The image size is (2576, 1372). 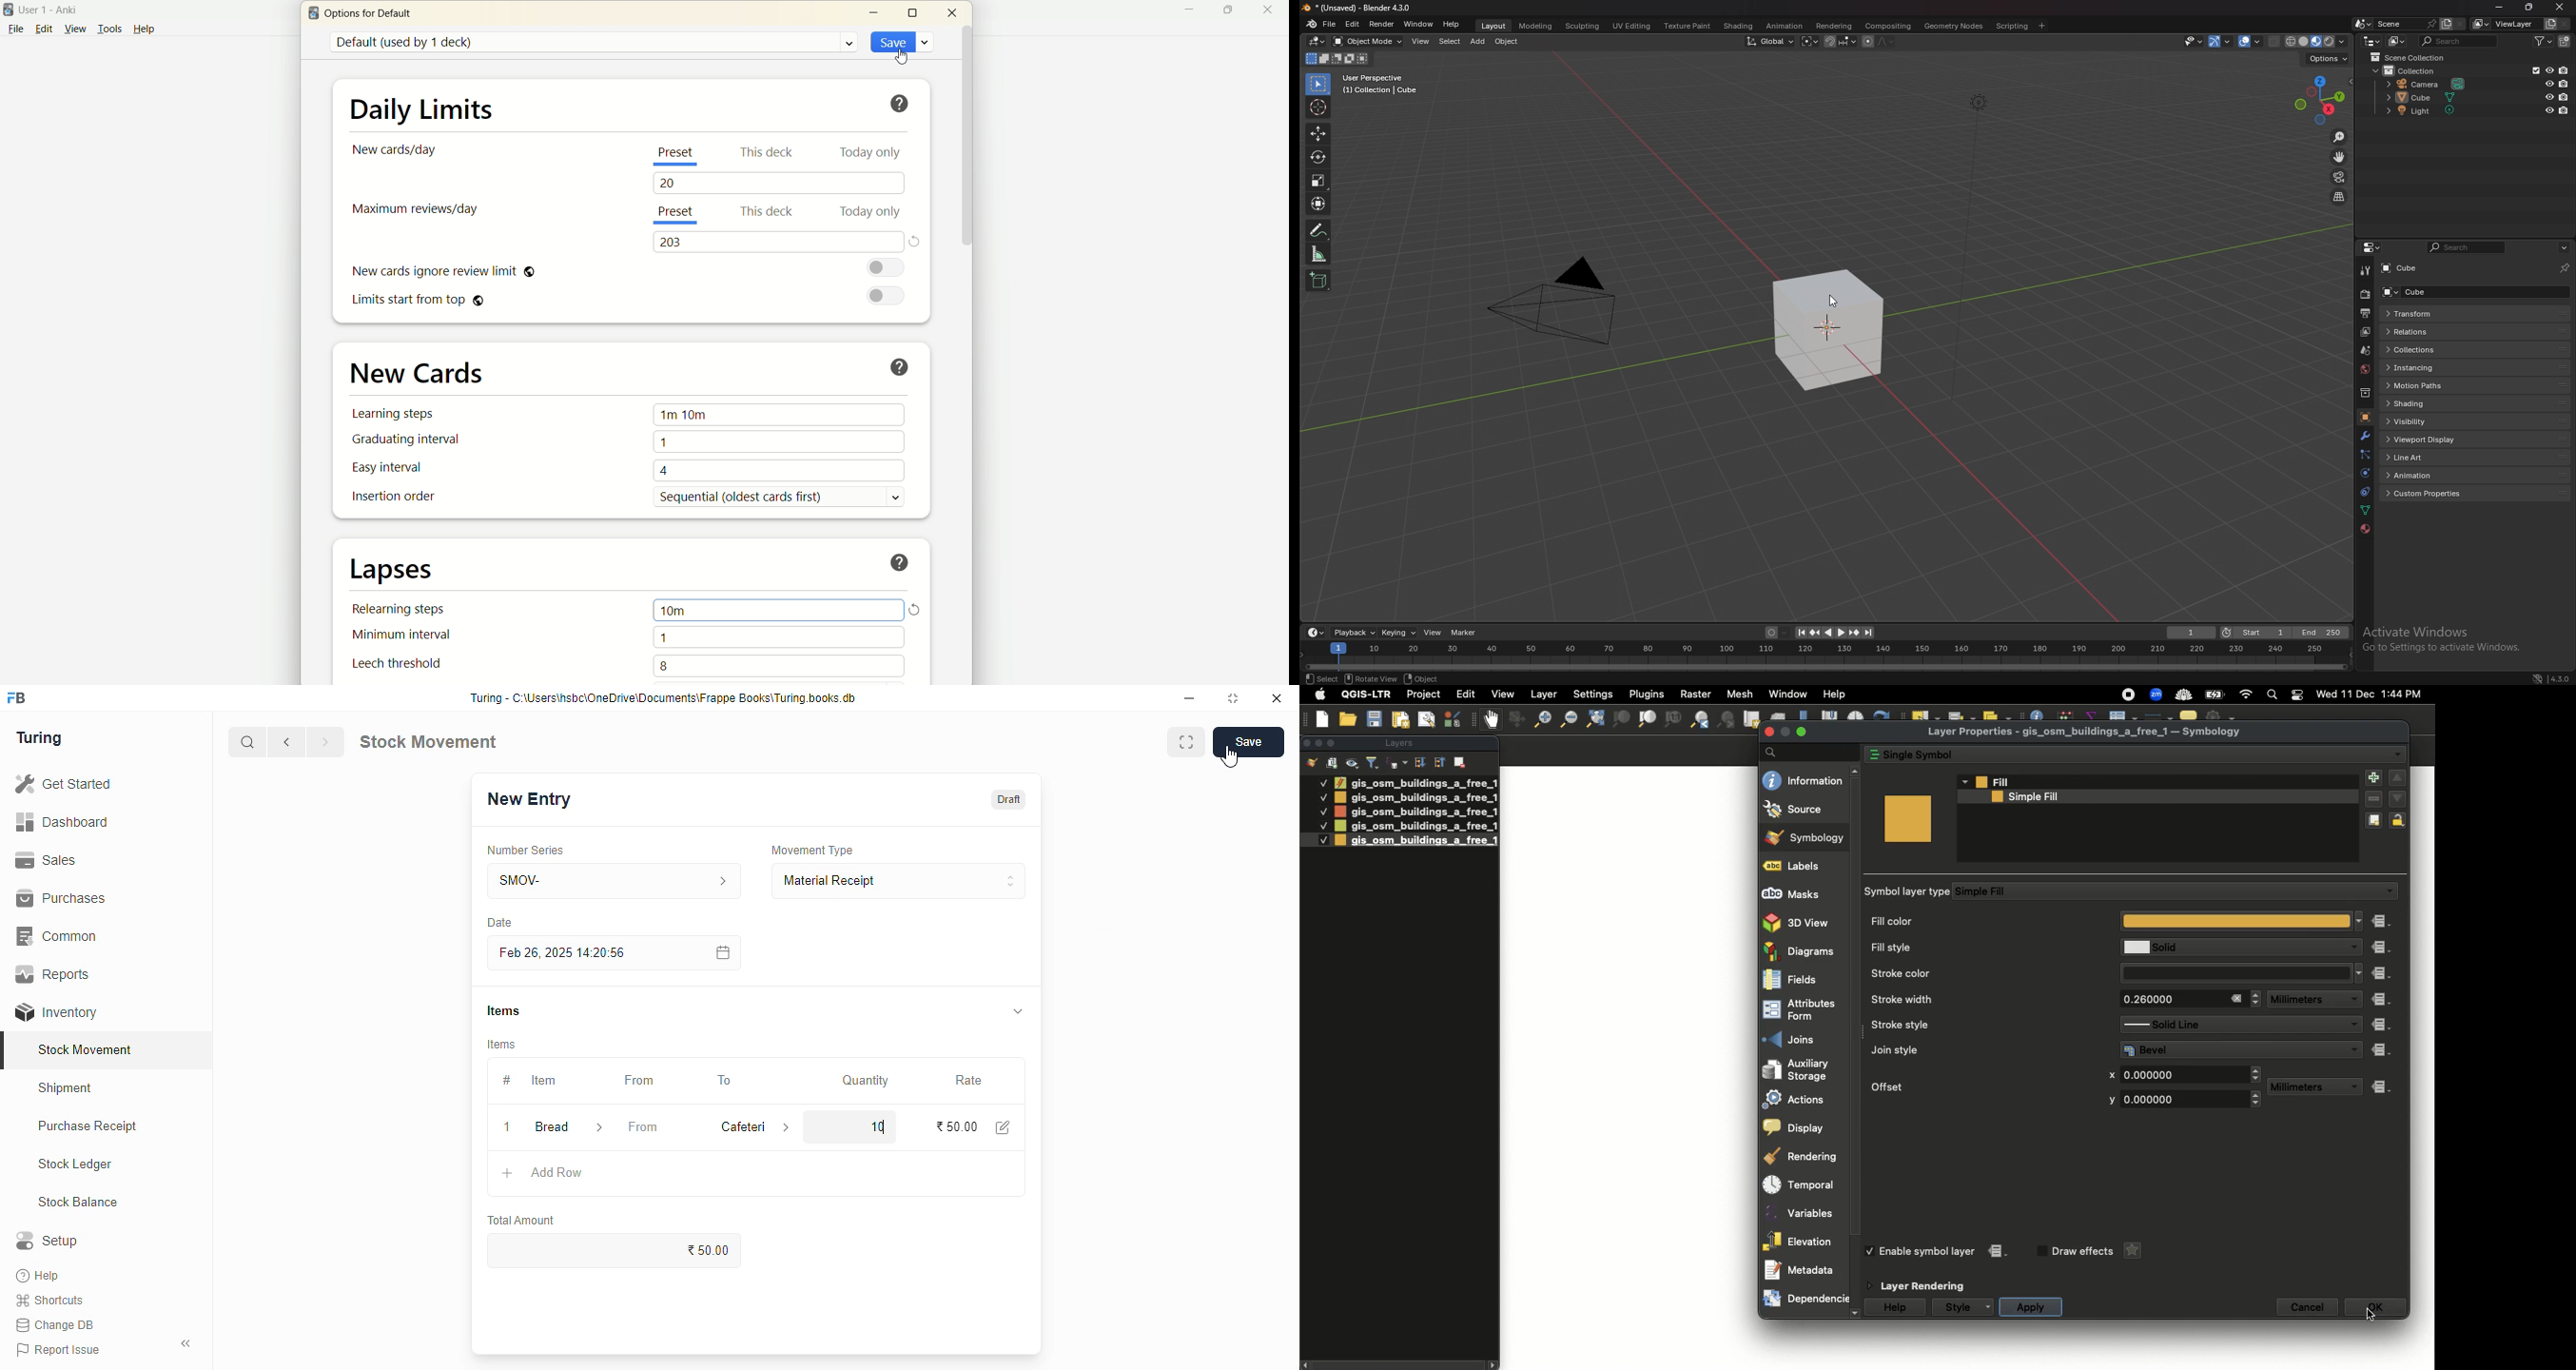 I want to click on lapses, so click(x=393, y=571).